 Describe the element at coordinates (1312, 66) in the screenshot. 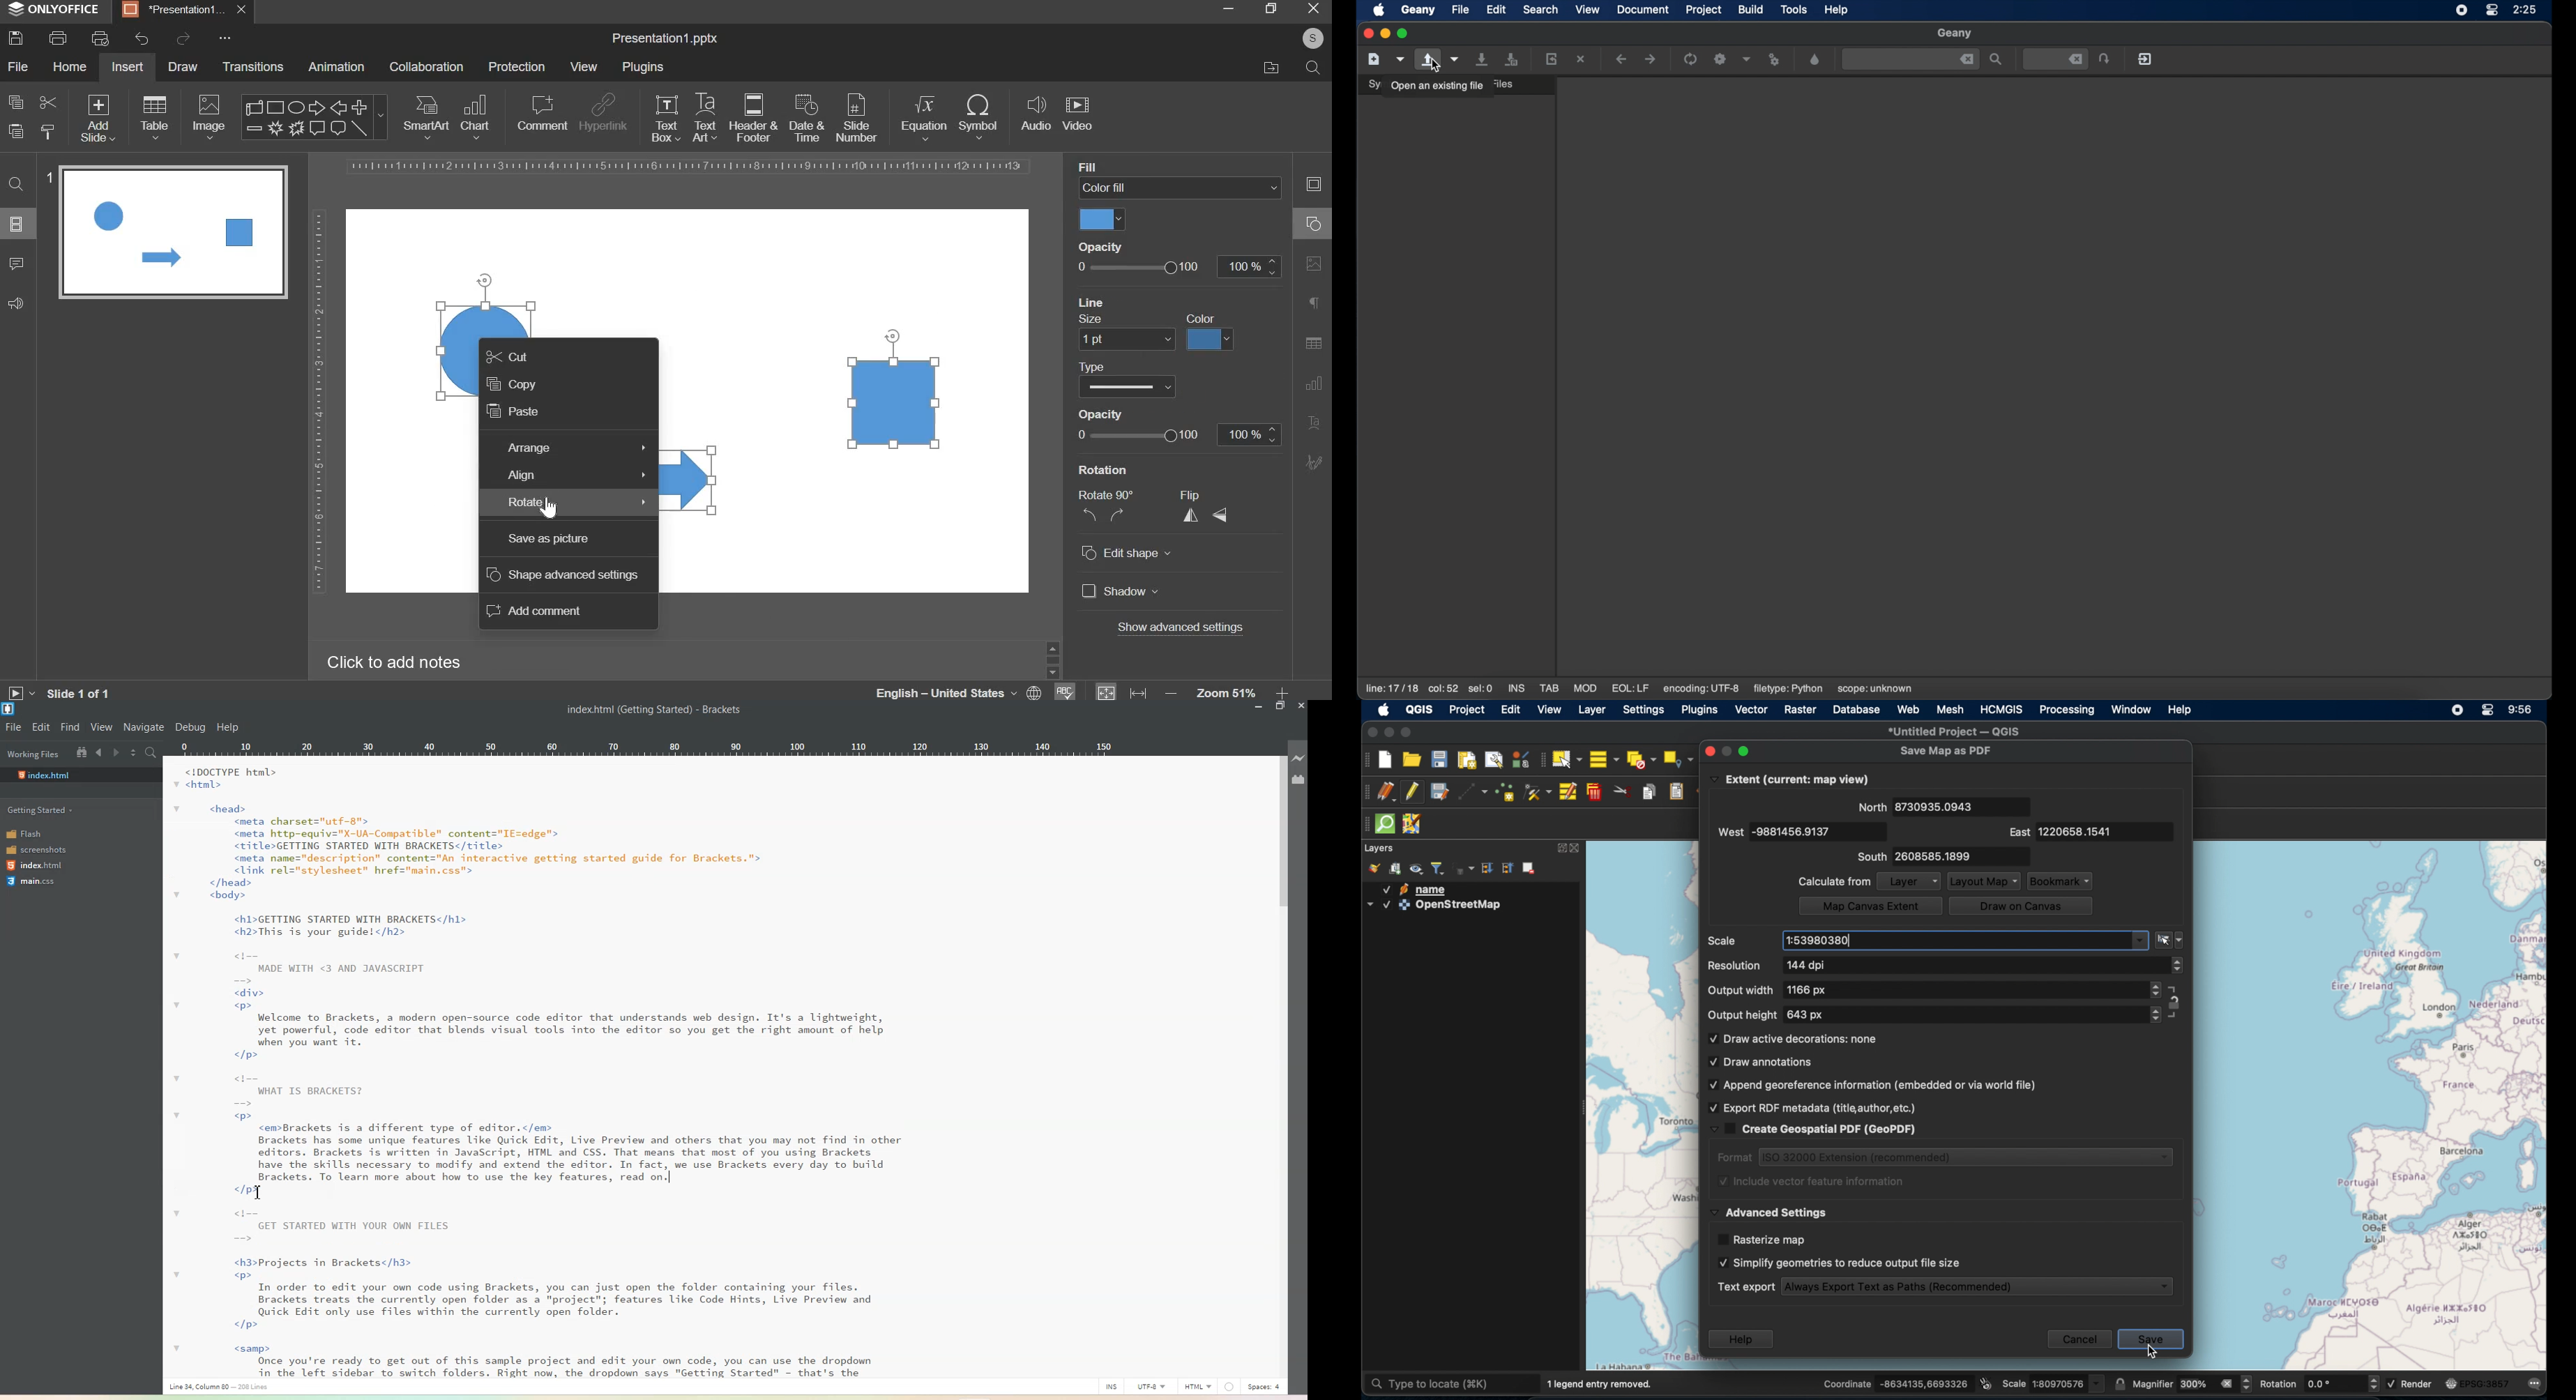

I see `search` at that location.